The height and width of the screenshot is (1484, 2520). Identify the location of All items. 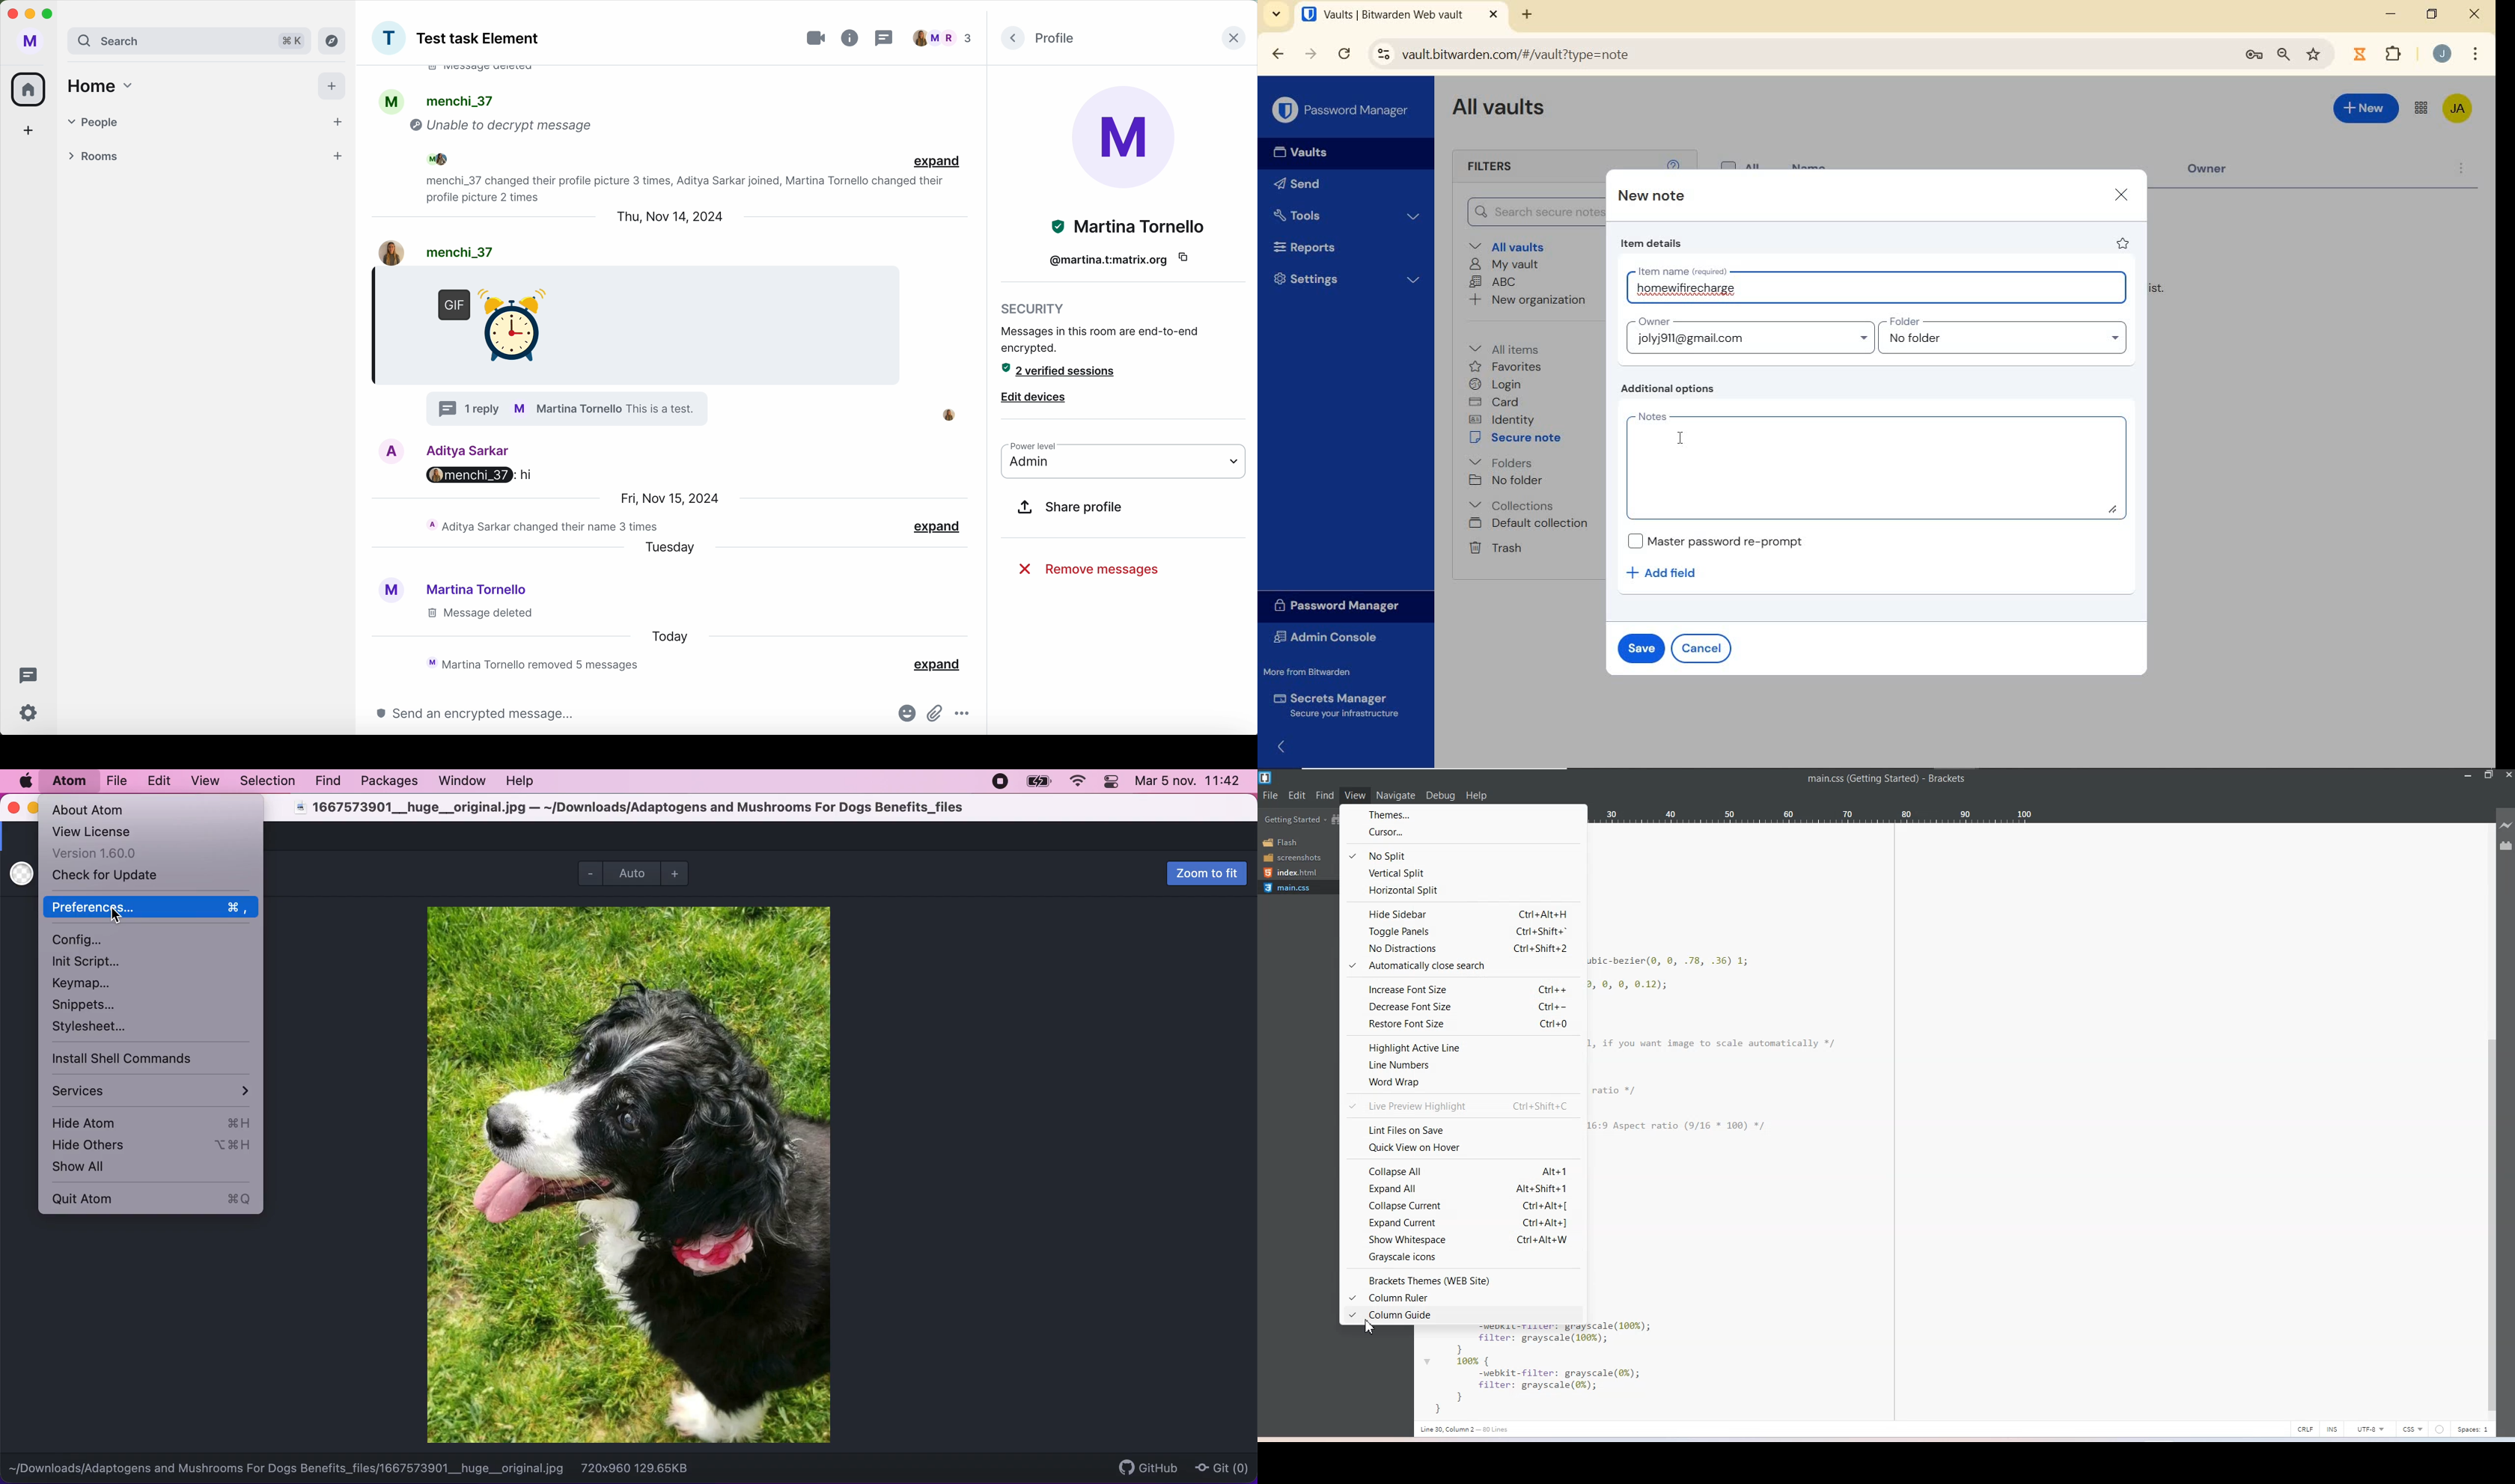
(1515, 347).